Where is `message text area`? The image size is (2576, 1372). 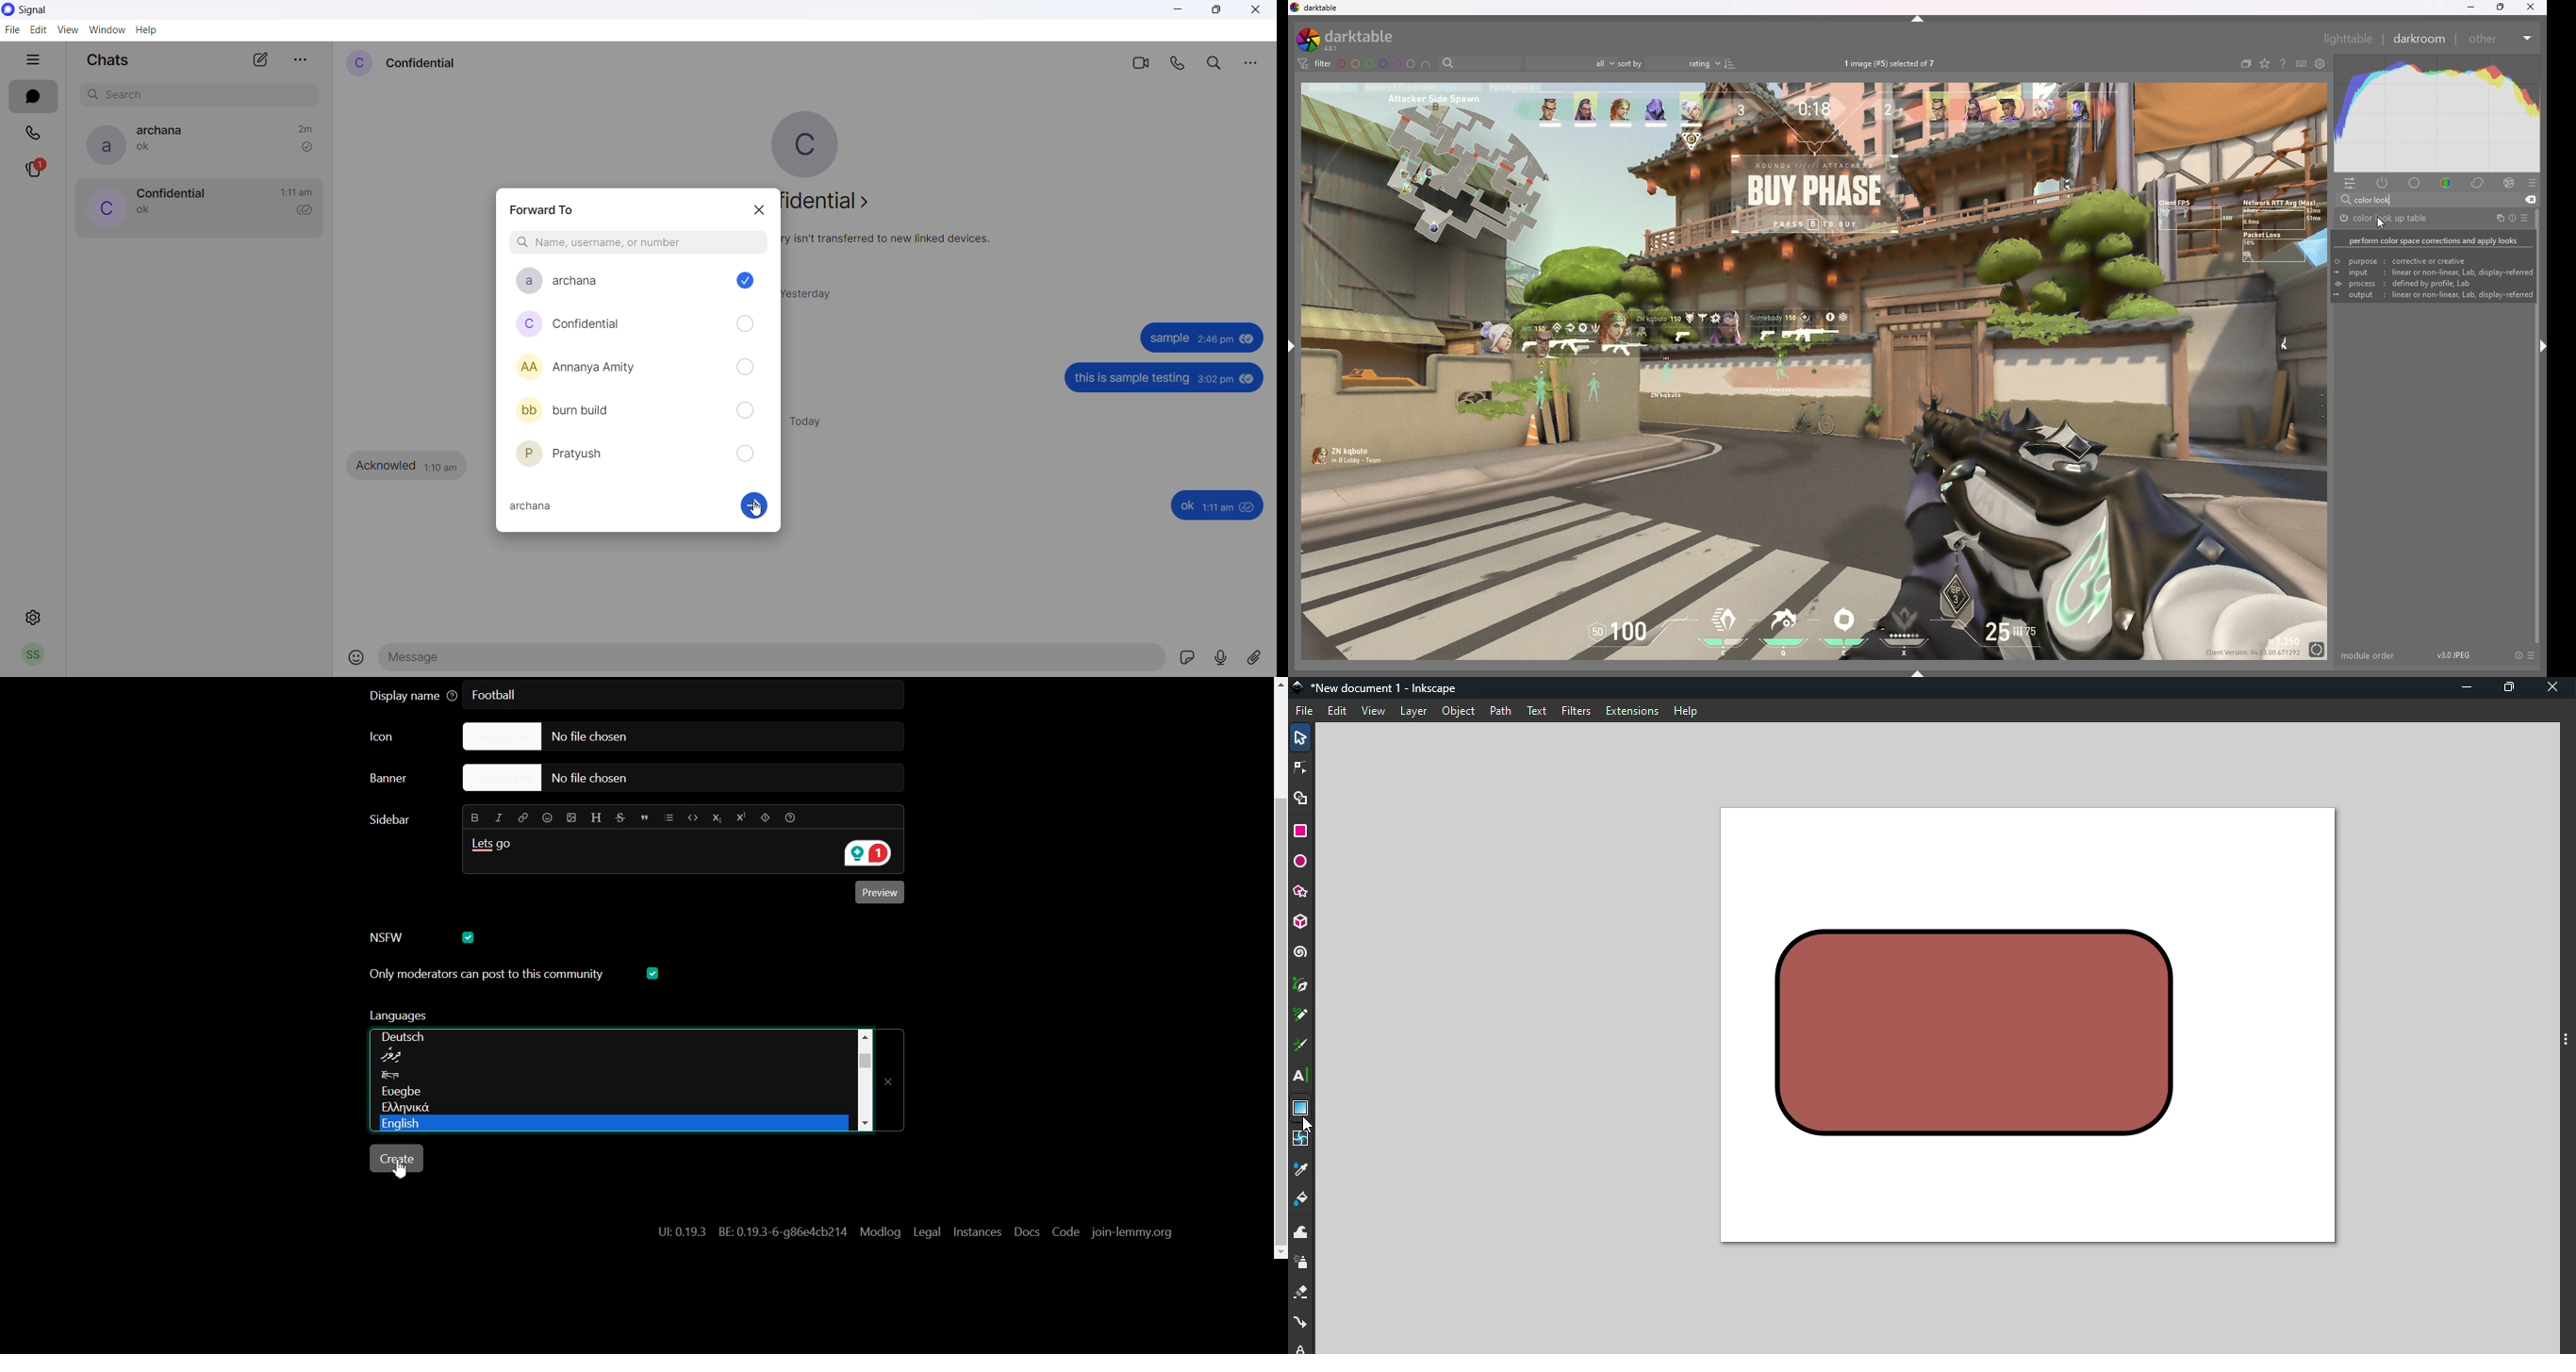
message text area is located at coordinates (773, 661).